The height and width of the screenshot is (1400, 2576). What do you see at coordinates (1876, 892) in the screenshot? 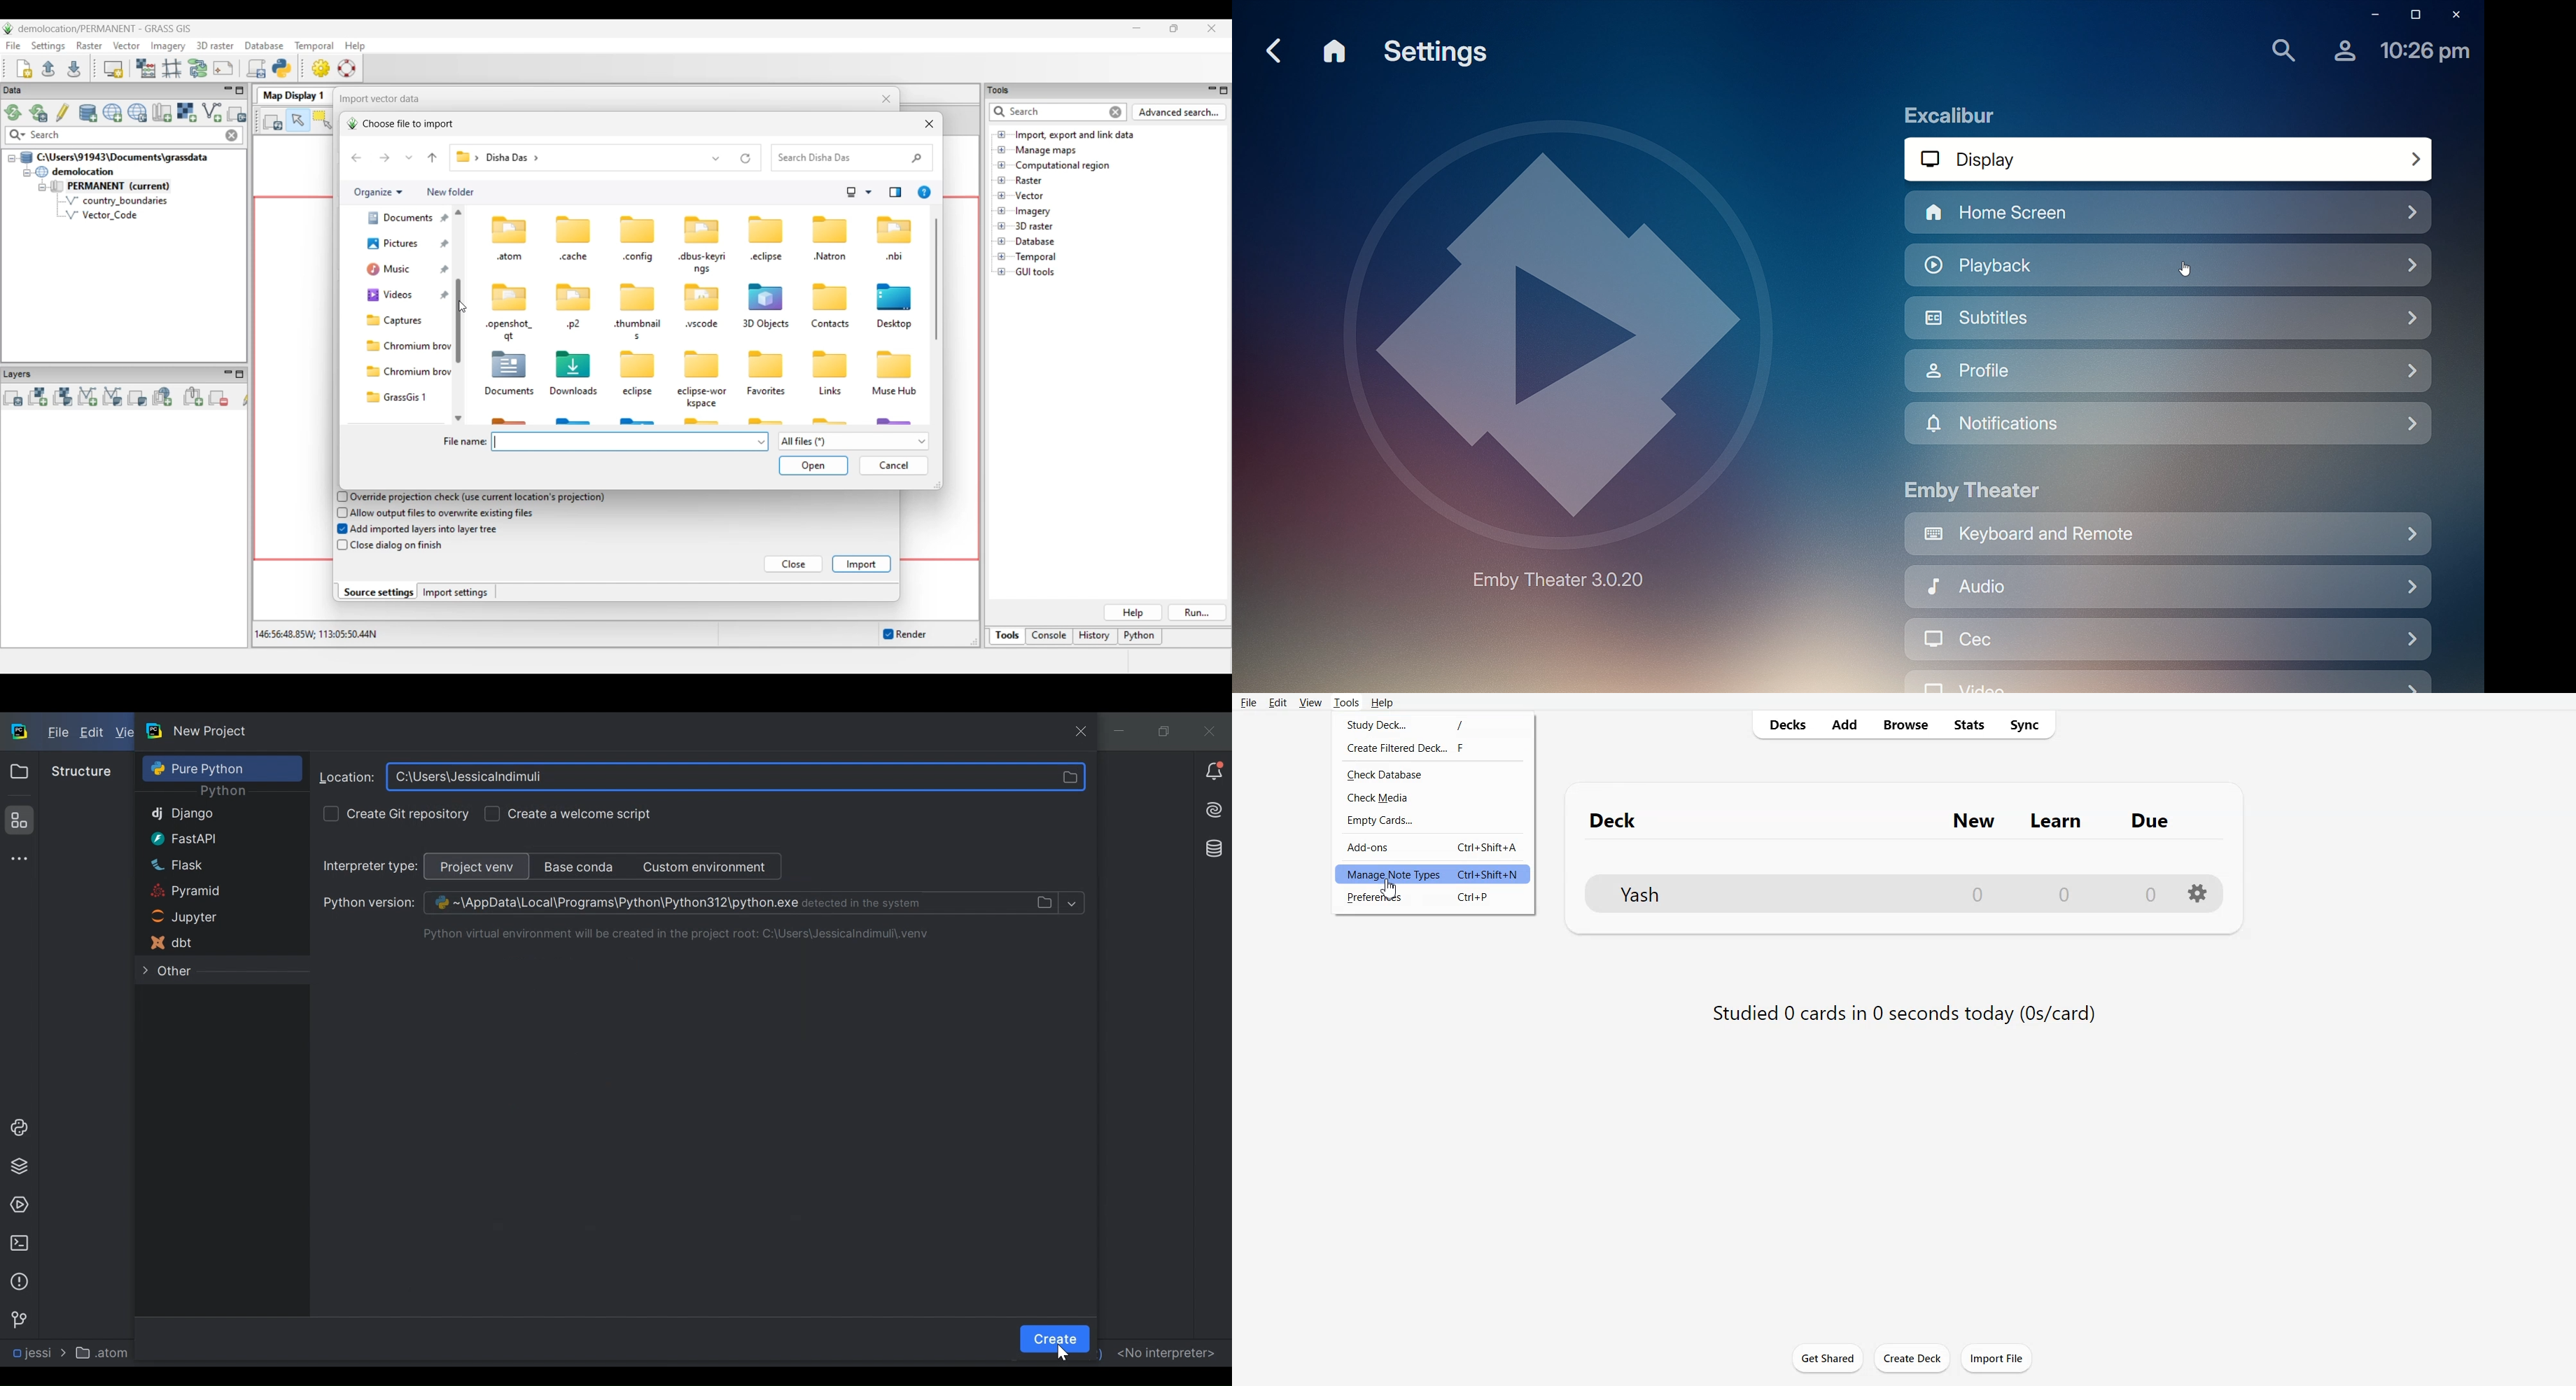
I see `File` at bounding box center [1876, 892].